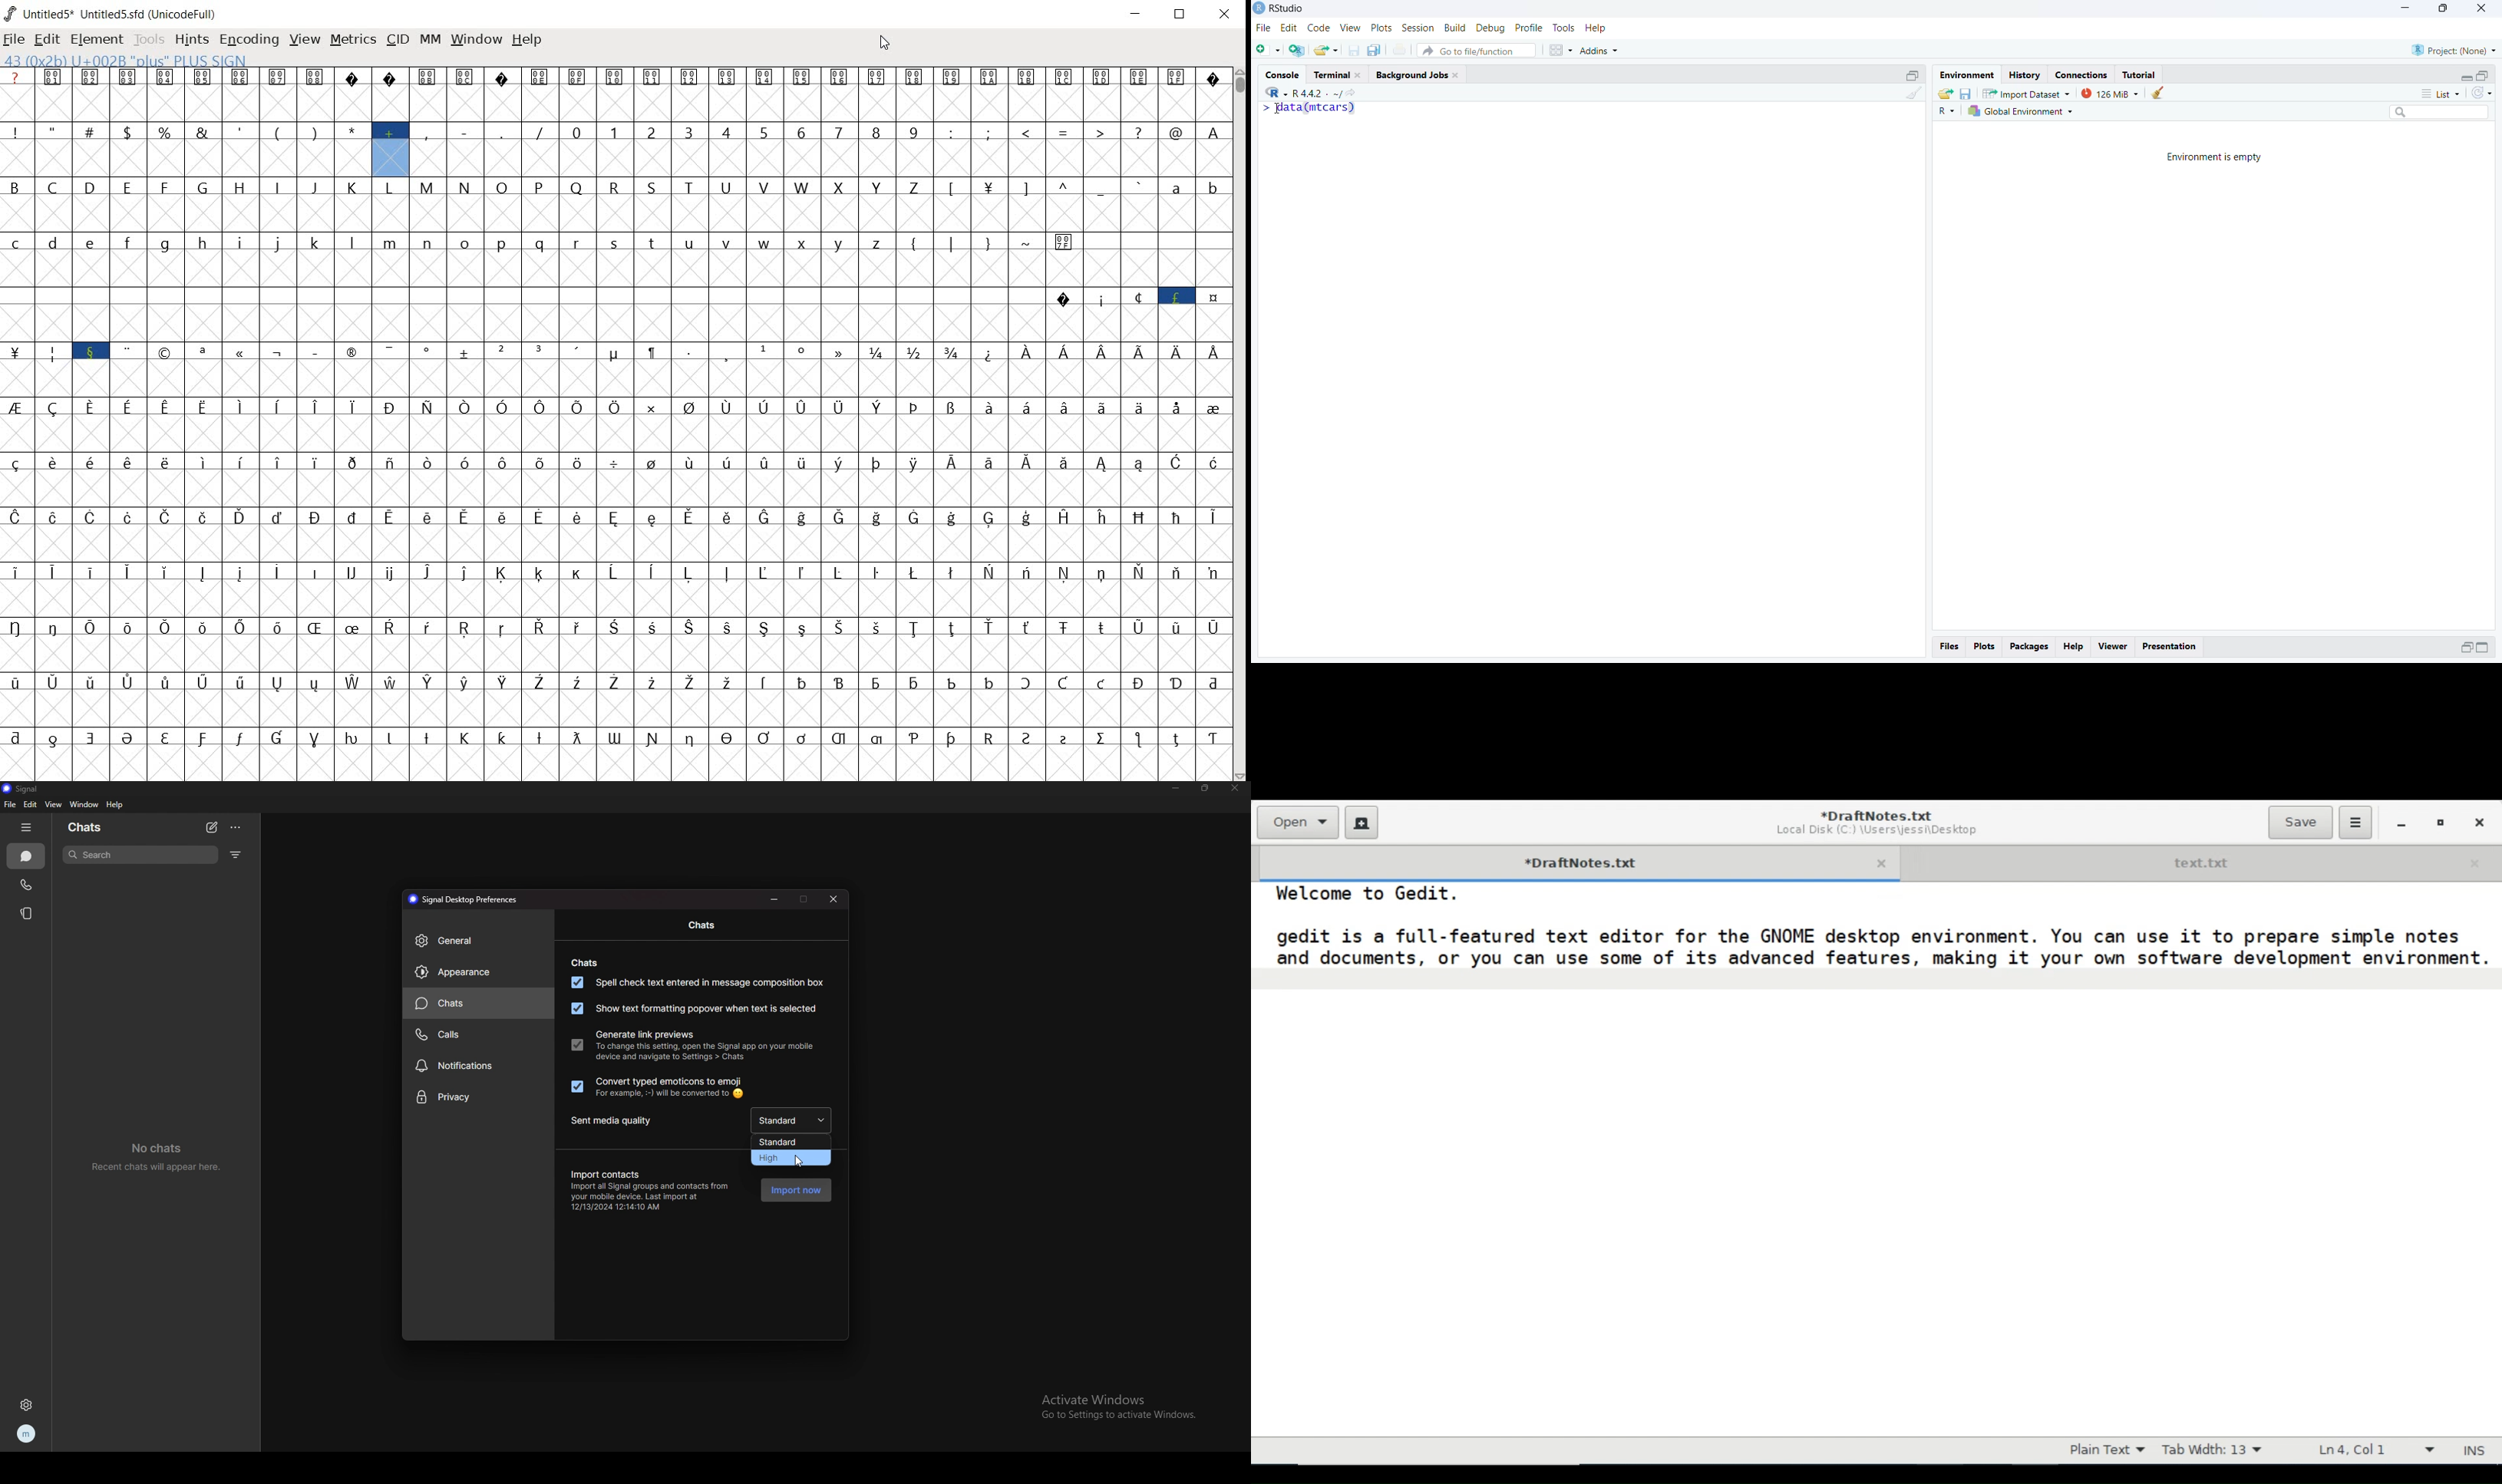 The image size is (2520, 1484). What do you see at coordinates (1421, 74) in the screenshot?
I see `Background Jobs` at bounding box center [1421, 74].